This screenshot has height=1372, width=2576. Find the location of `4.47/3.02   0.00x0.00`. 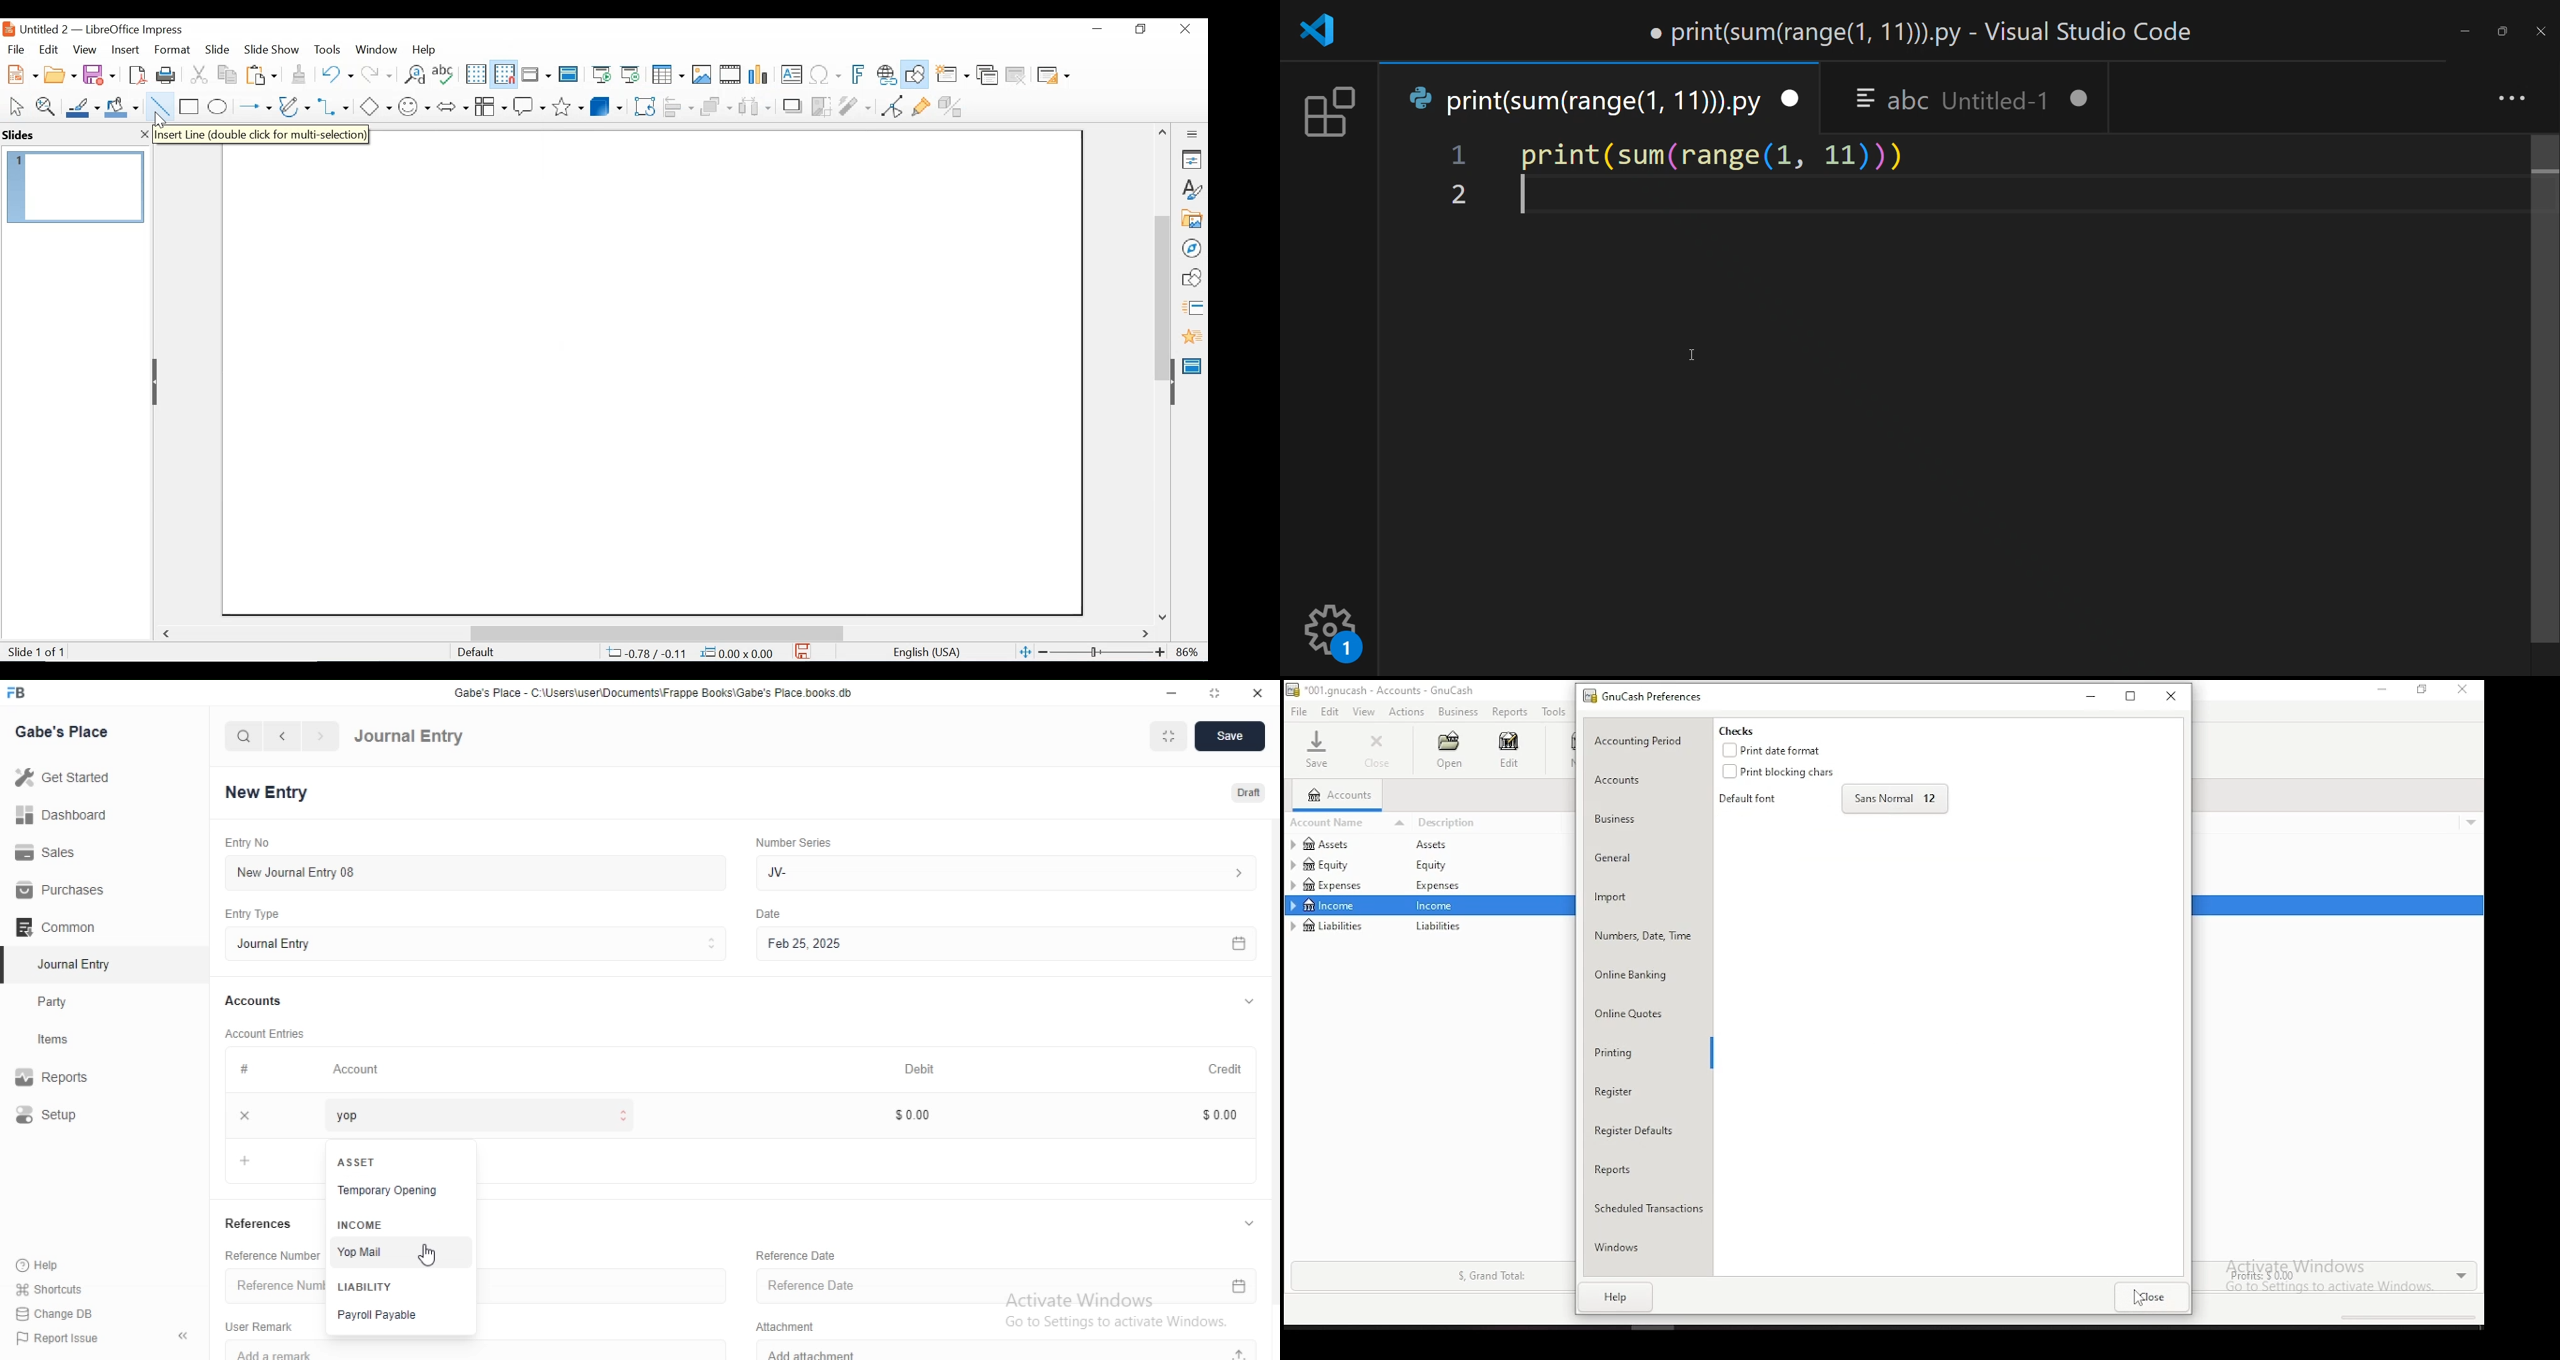

4.47/3.02   0.00x0.00 is located at coordinates (696, 652).